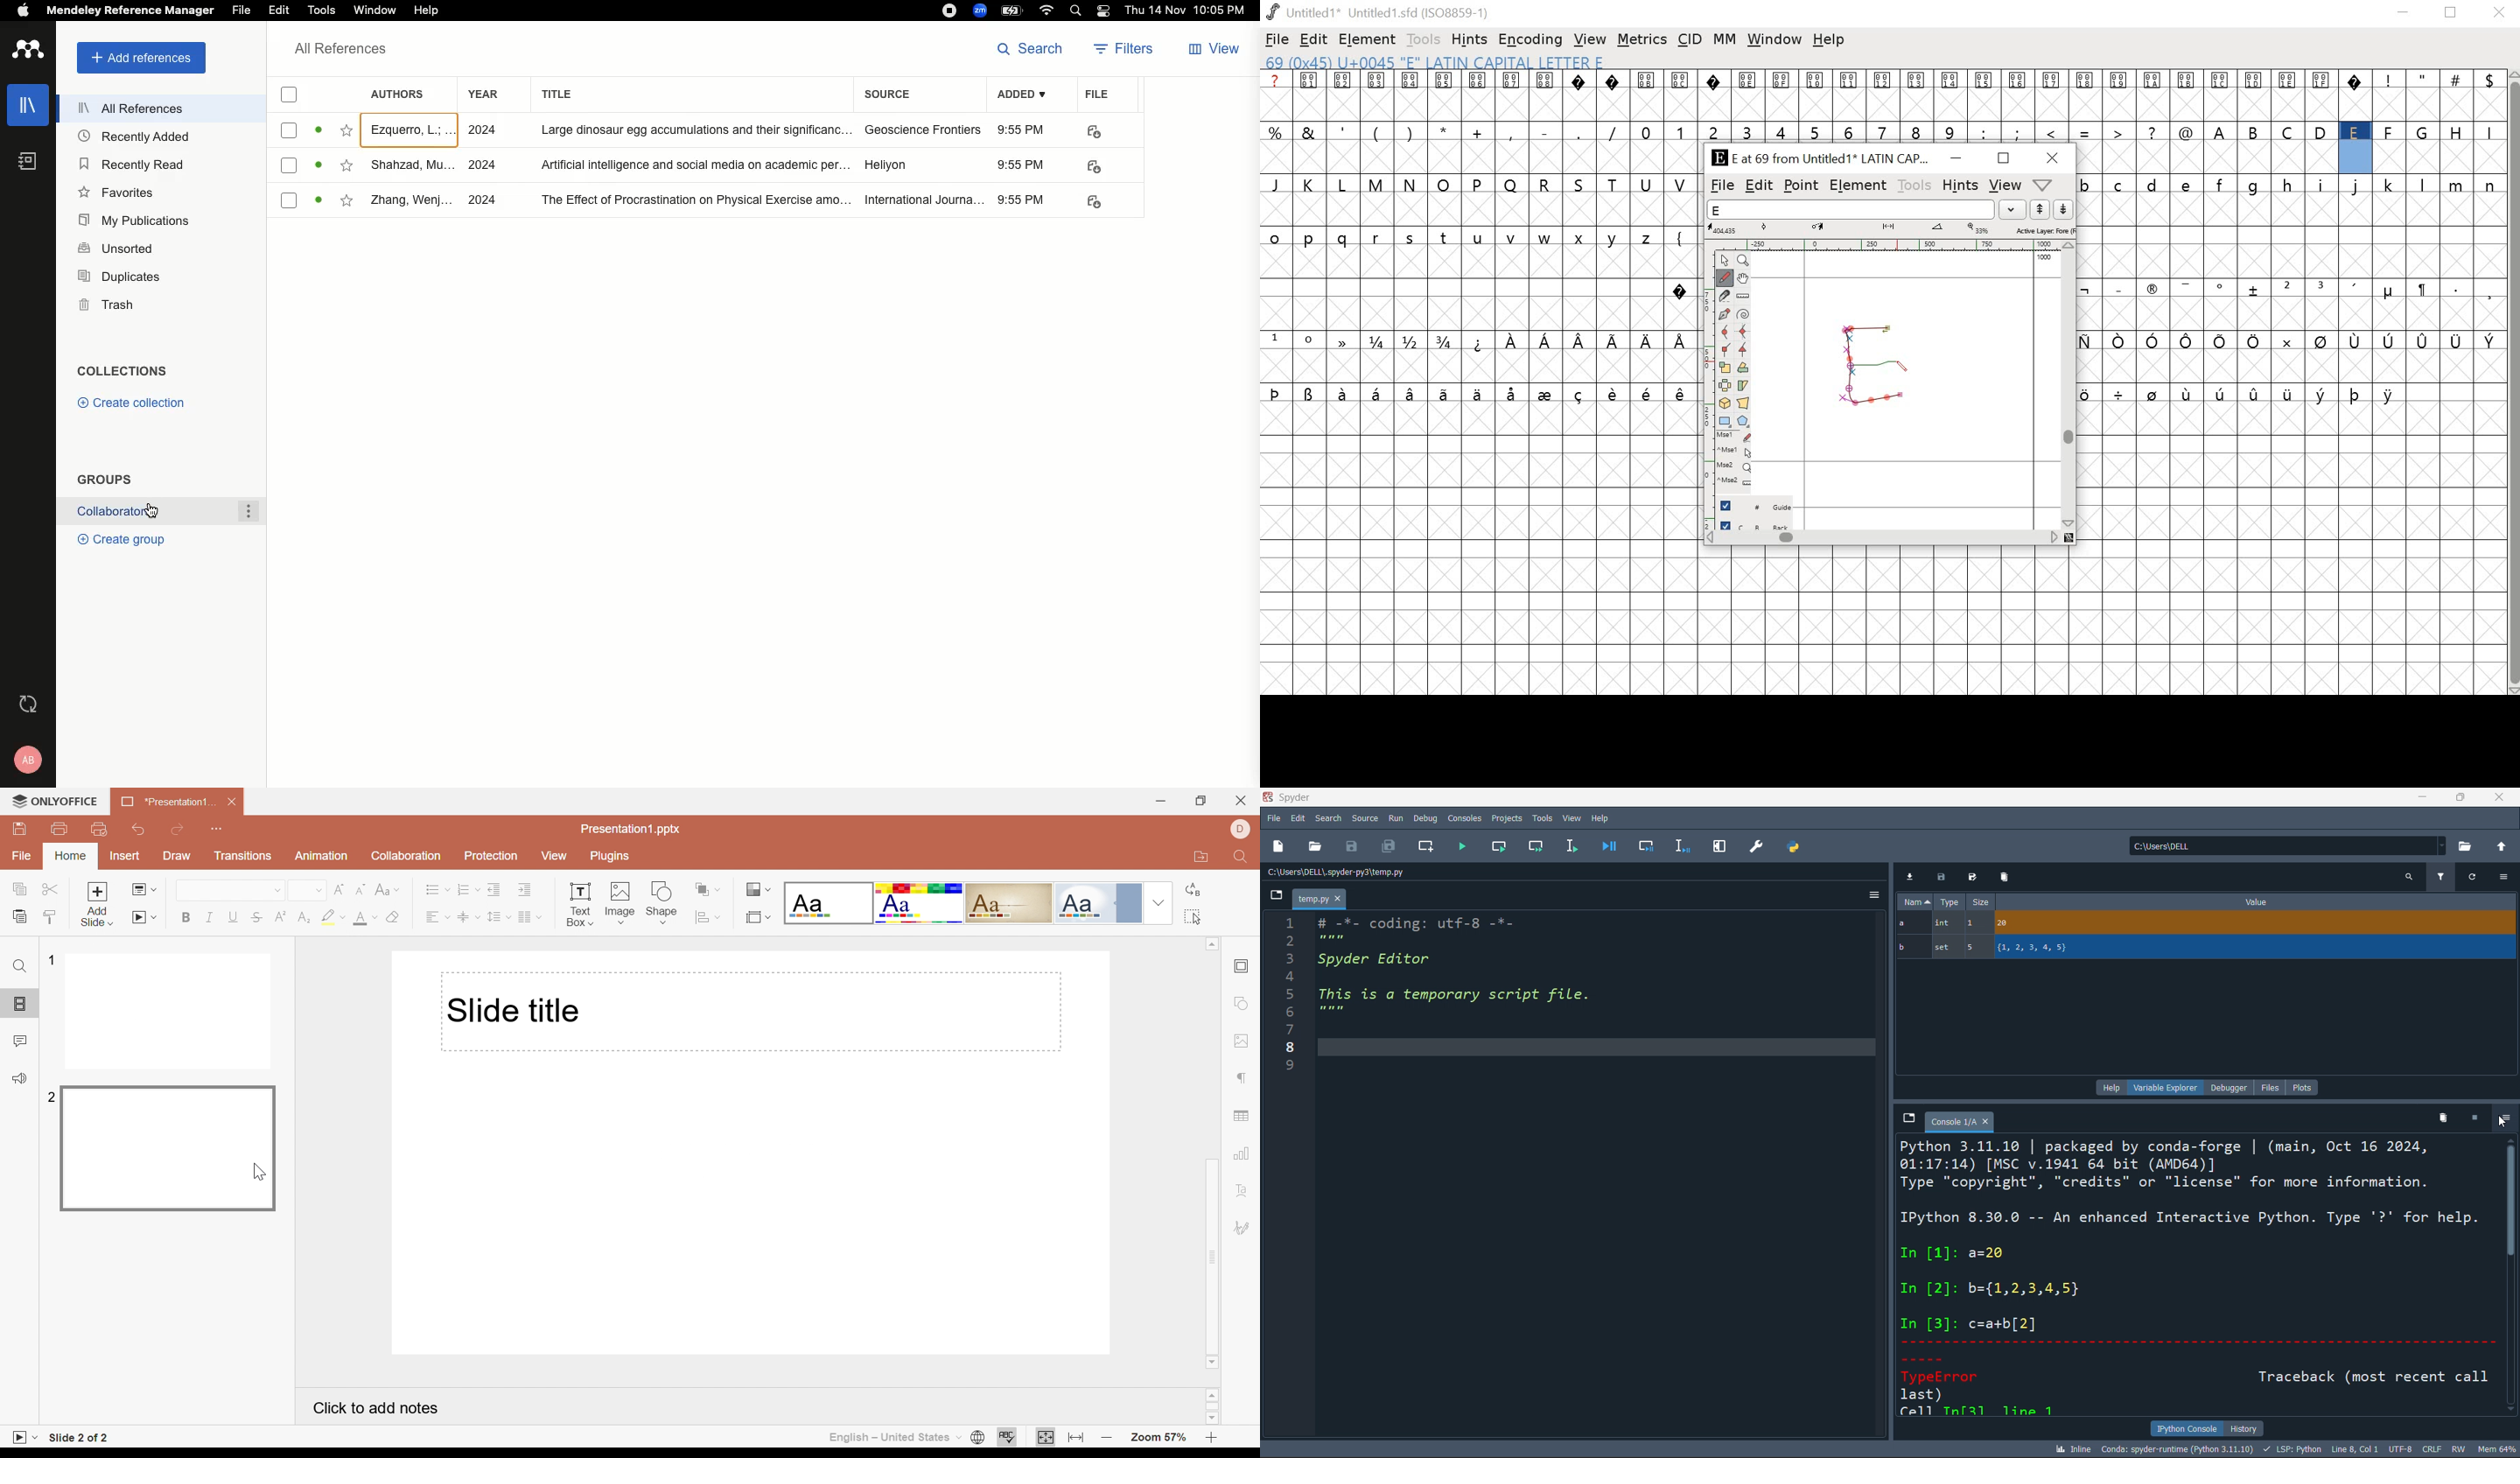 This screenshot has height=1484, width=2520. Describe the element at coordinates (2055, 158) in the screenshot. I see `close` at that location.